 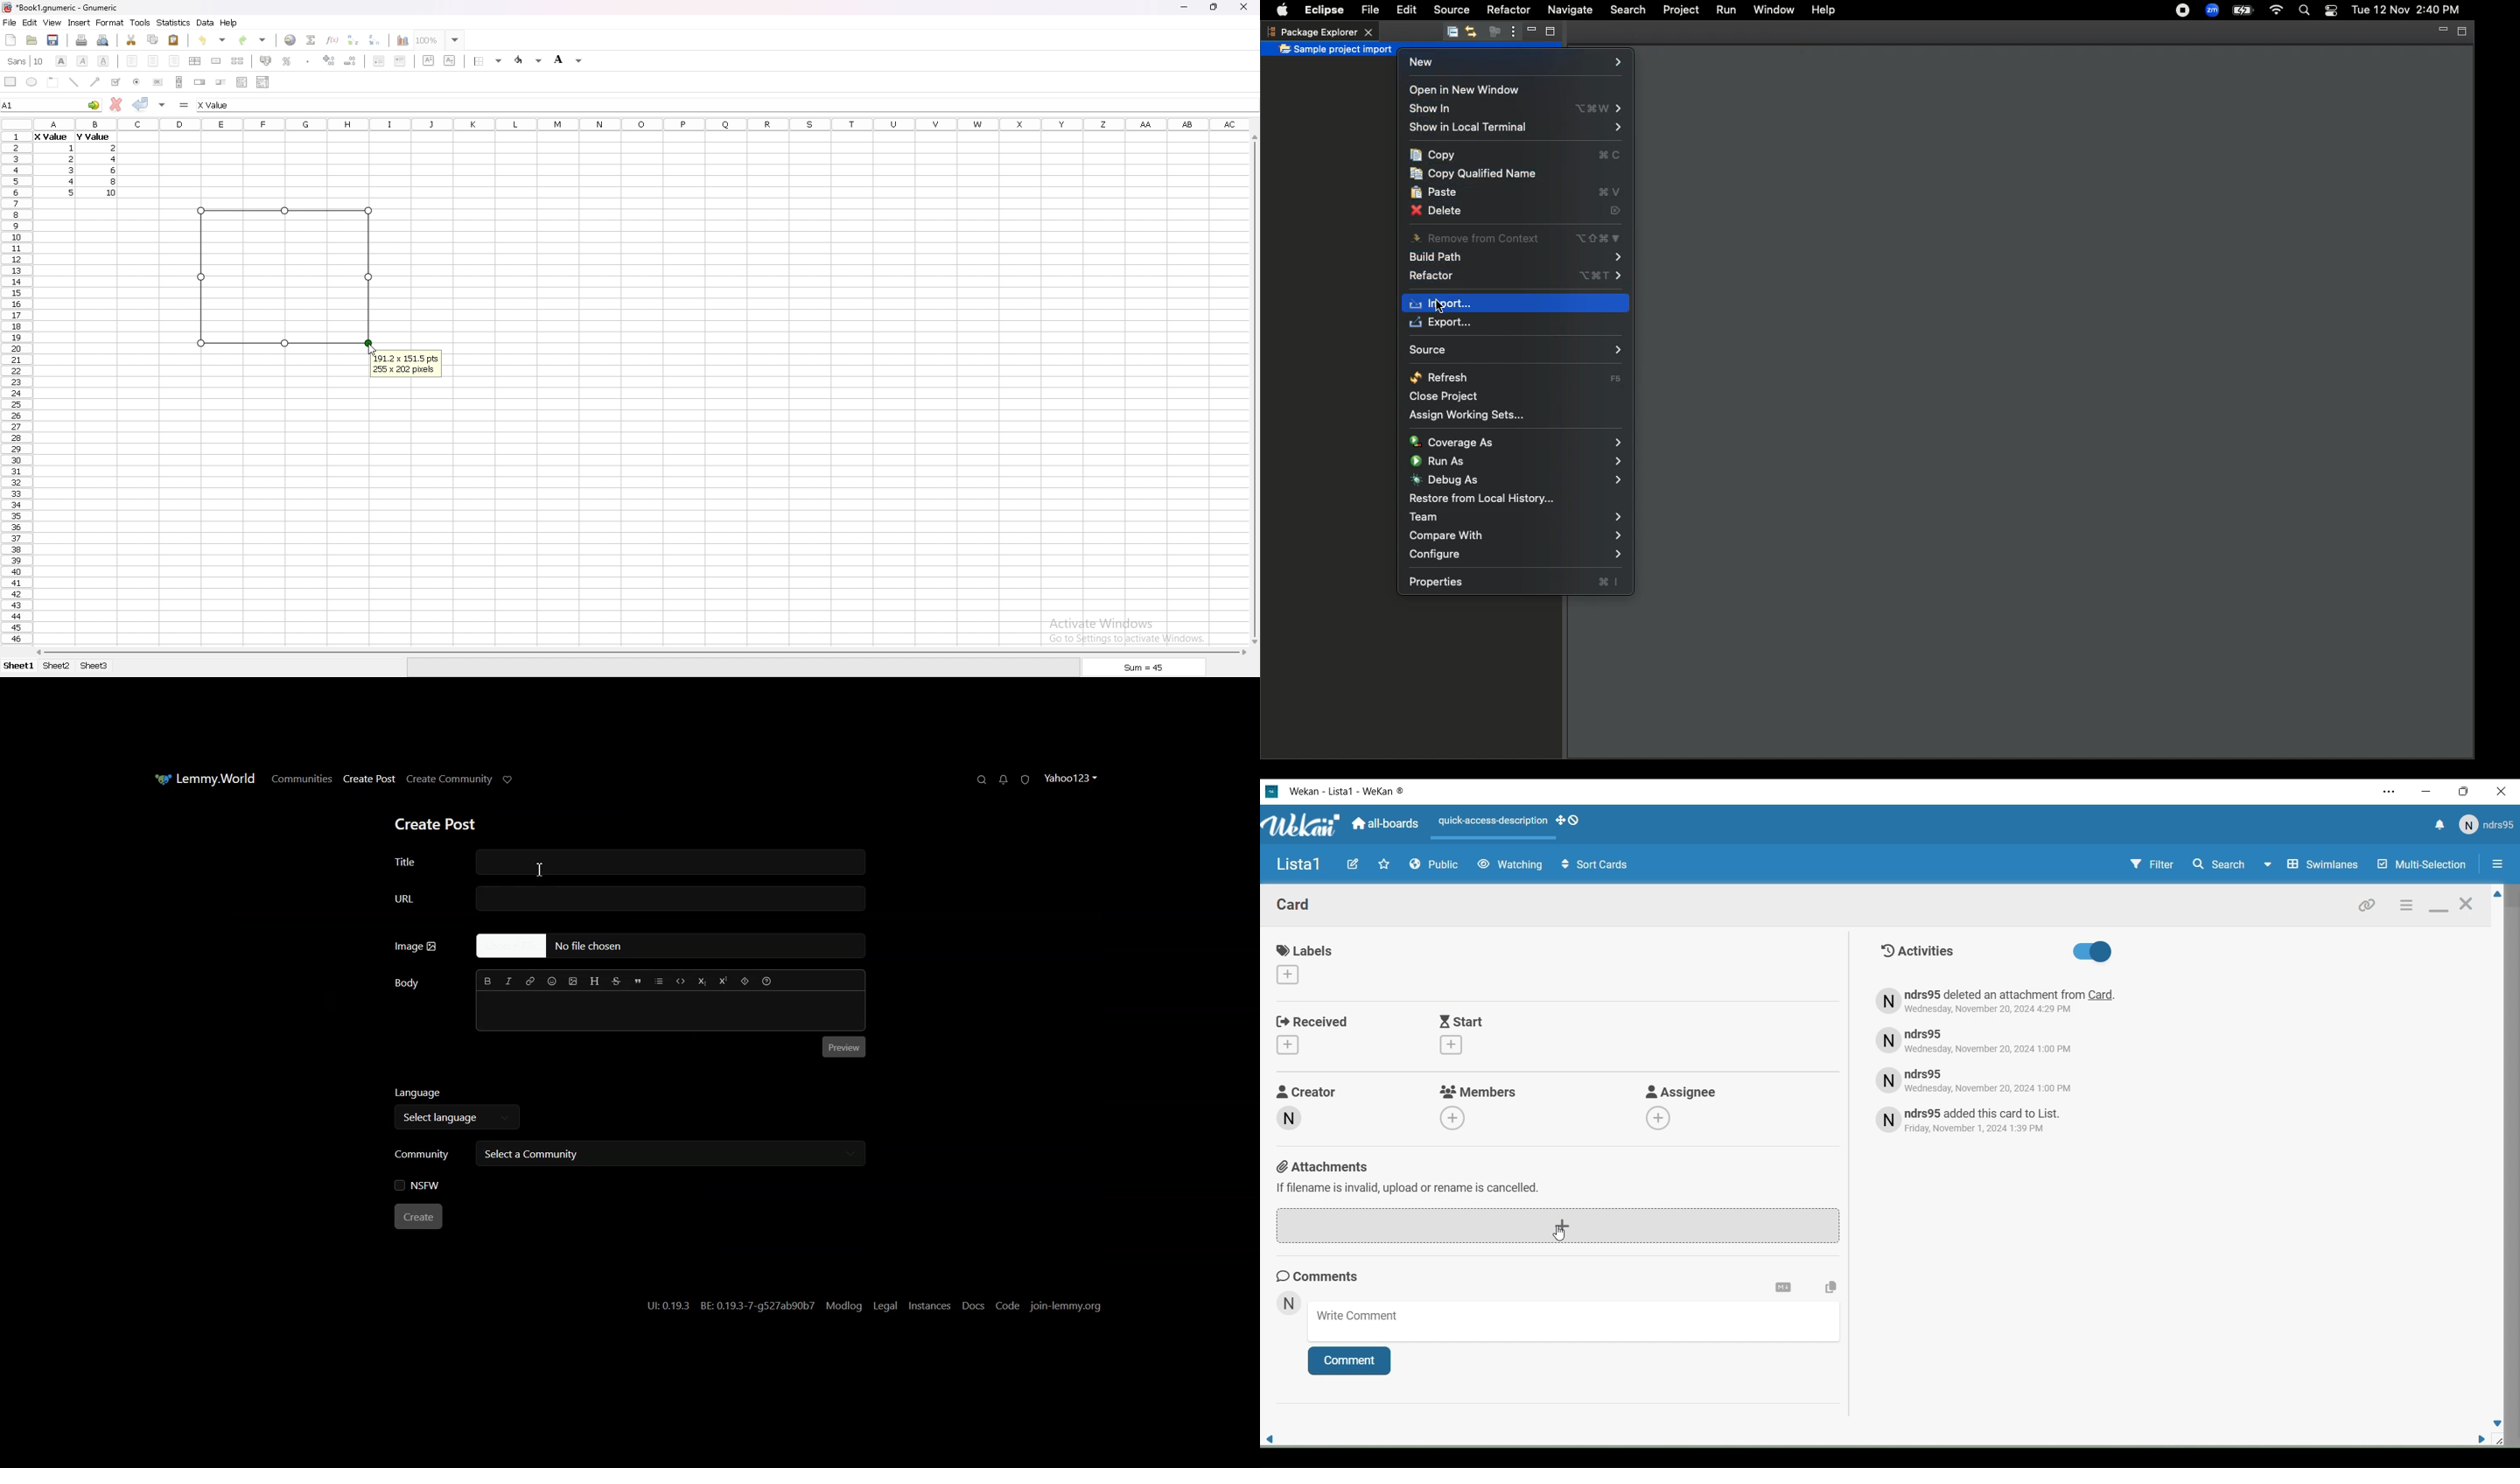 I want to click on copy, so click(x=153, y=39).